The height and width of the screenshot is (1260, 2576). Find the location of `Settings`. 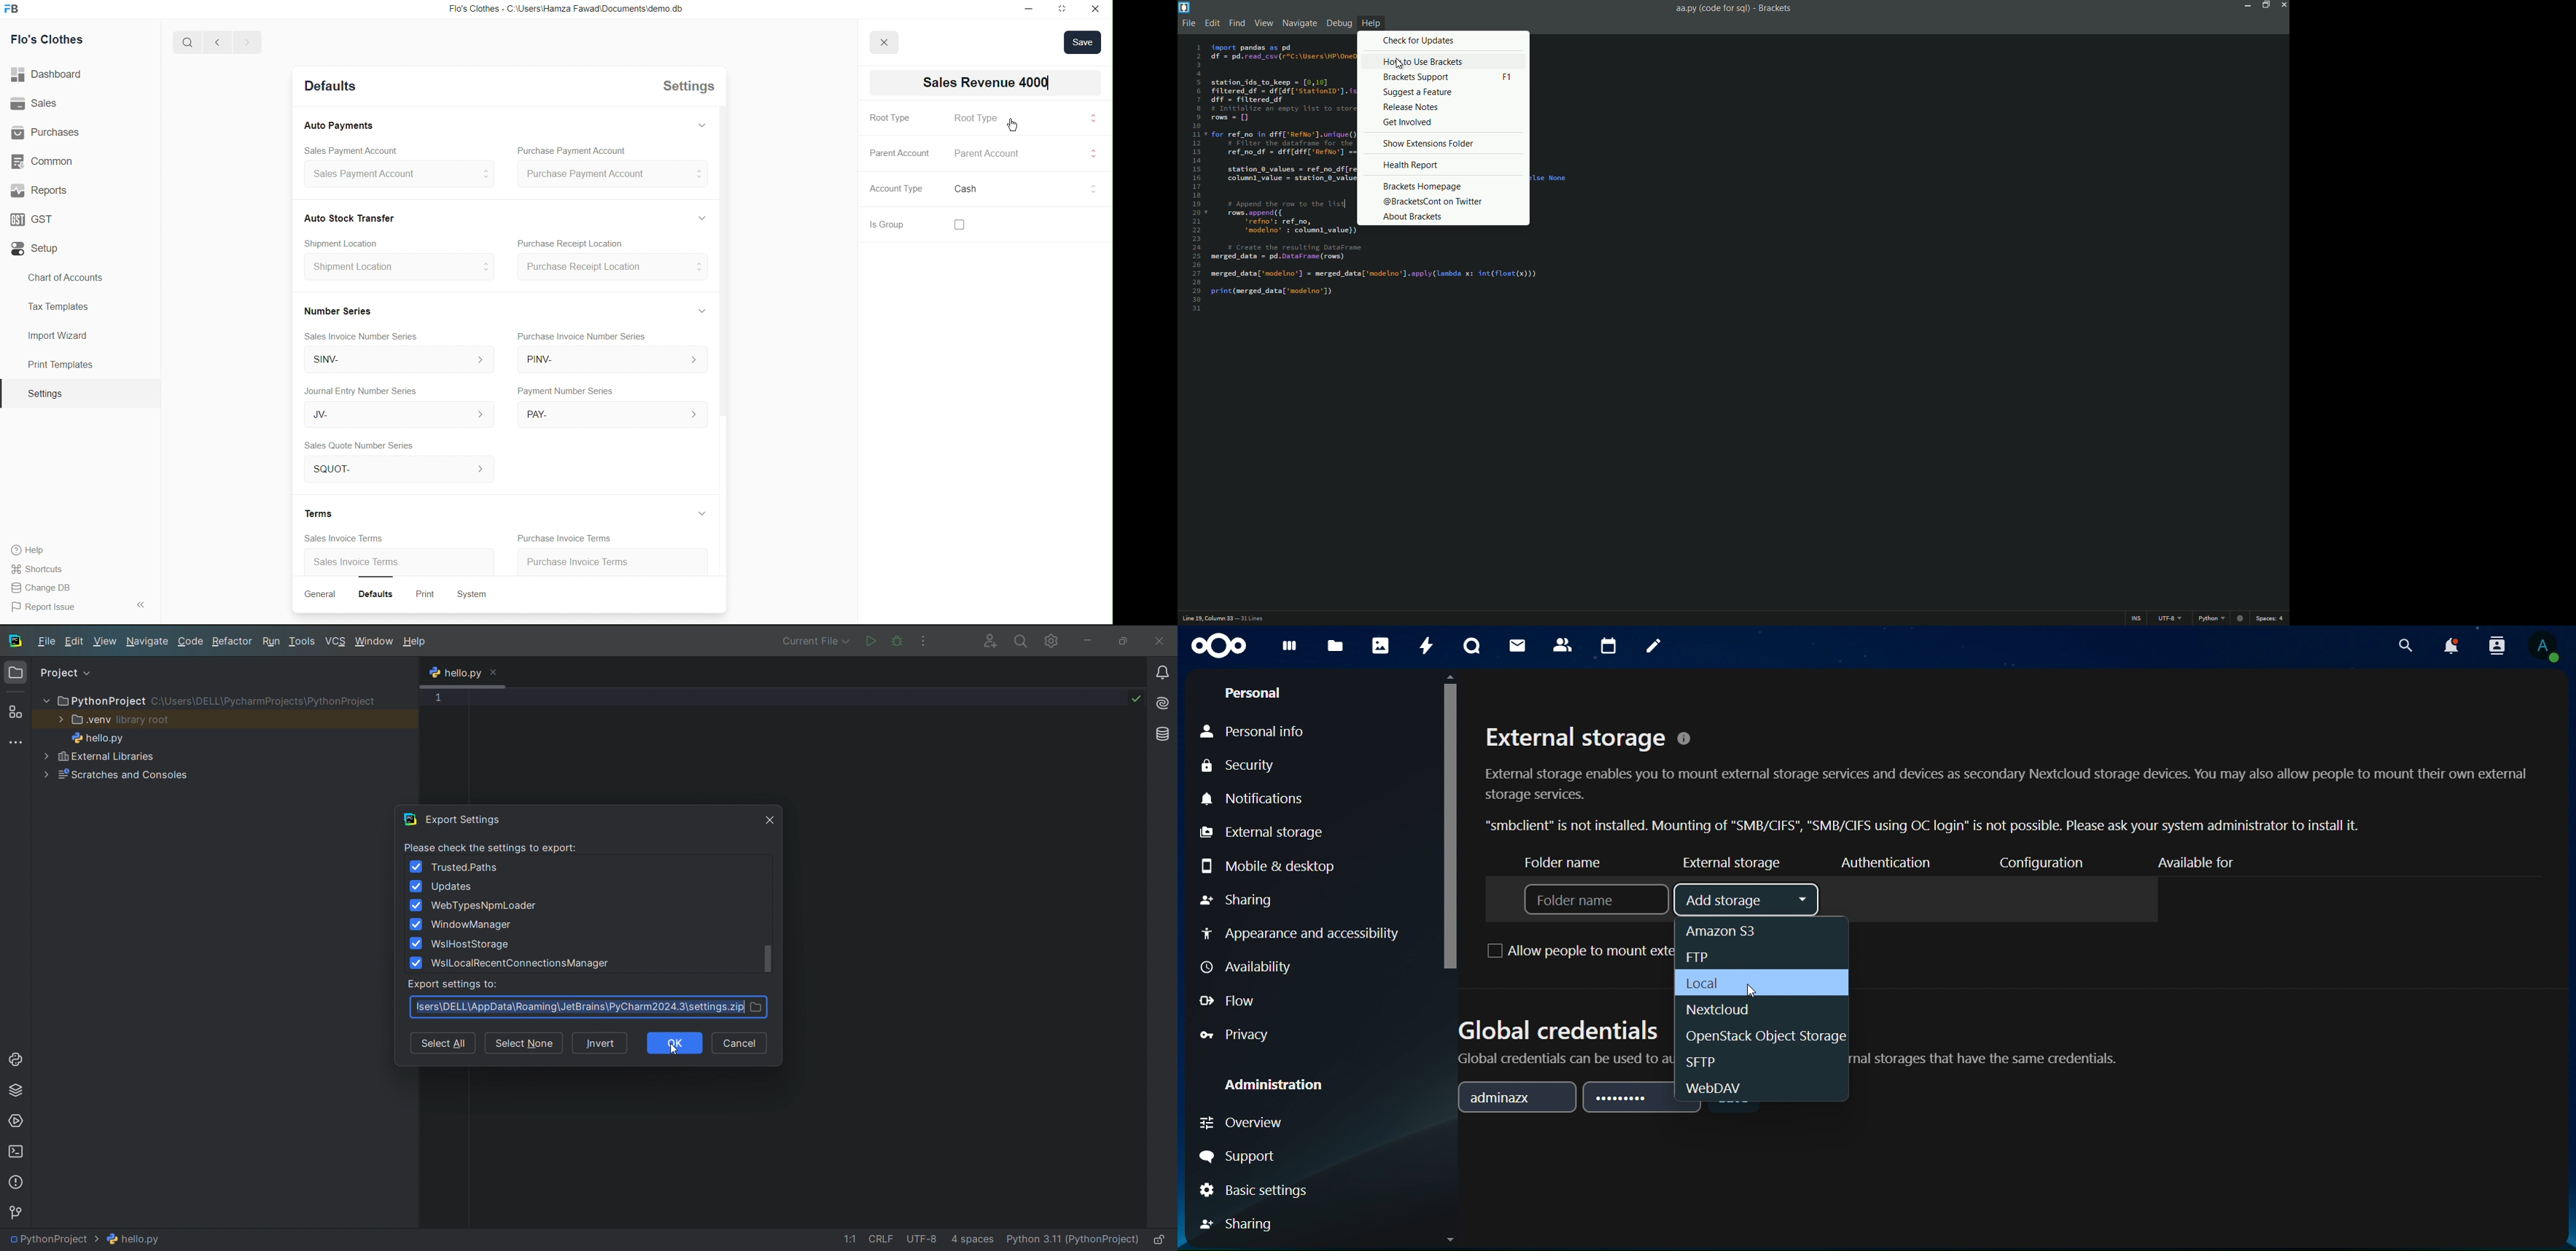

Settings is located at coordinates (685, 89).